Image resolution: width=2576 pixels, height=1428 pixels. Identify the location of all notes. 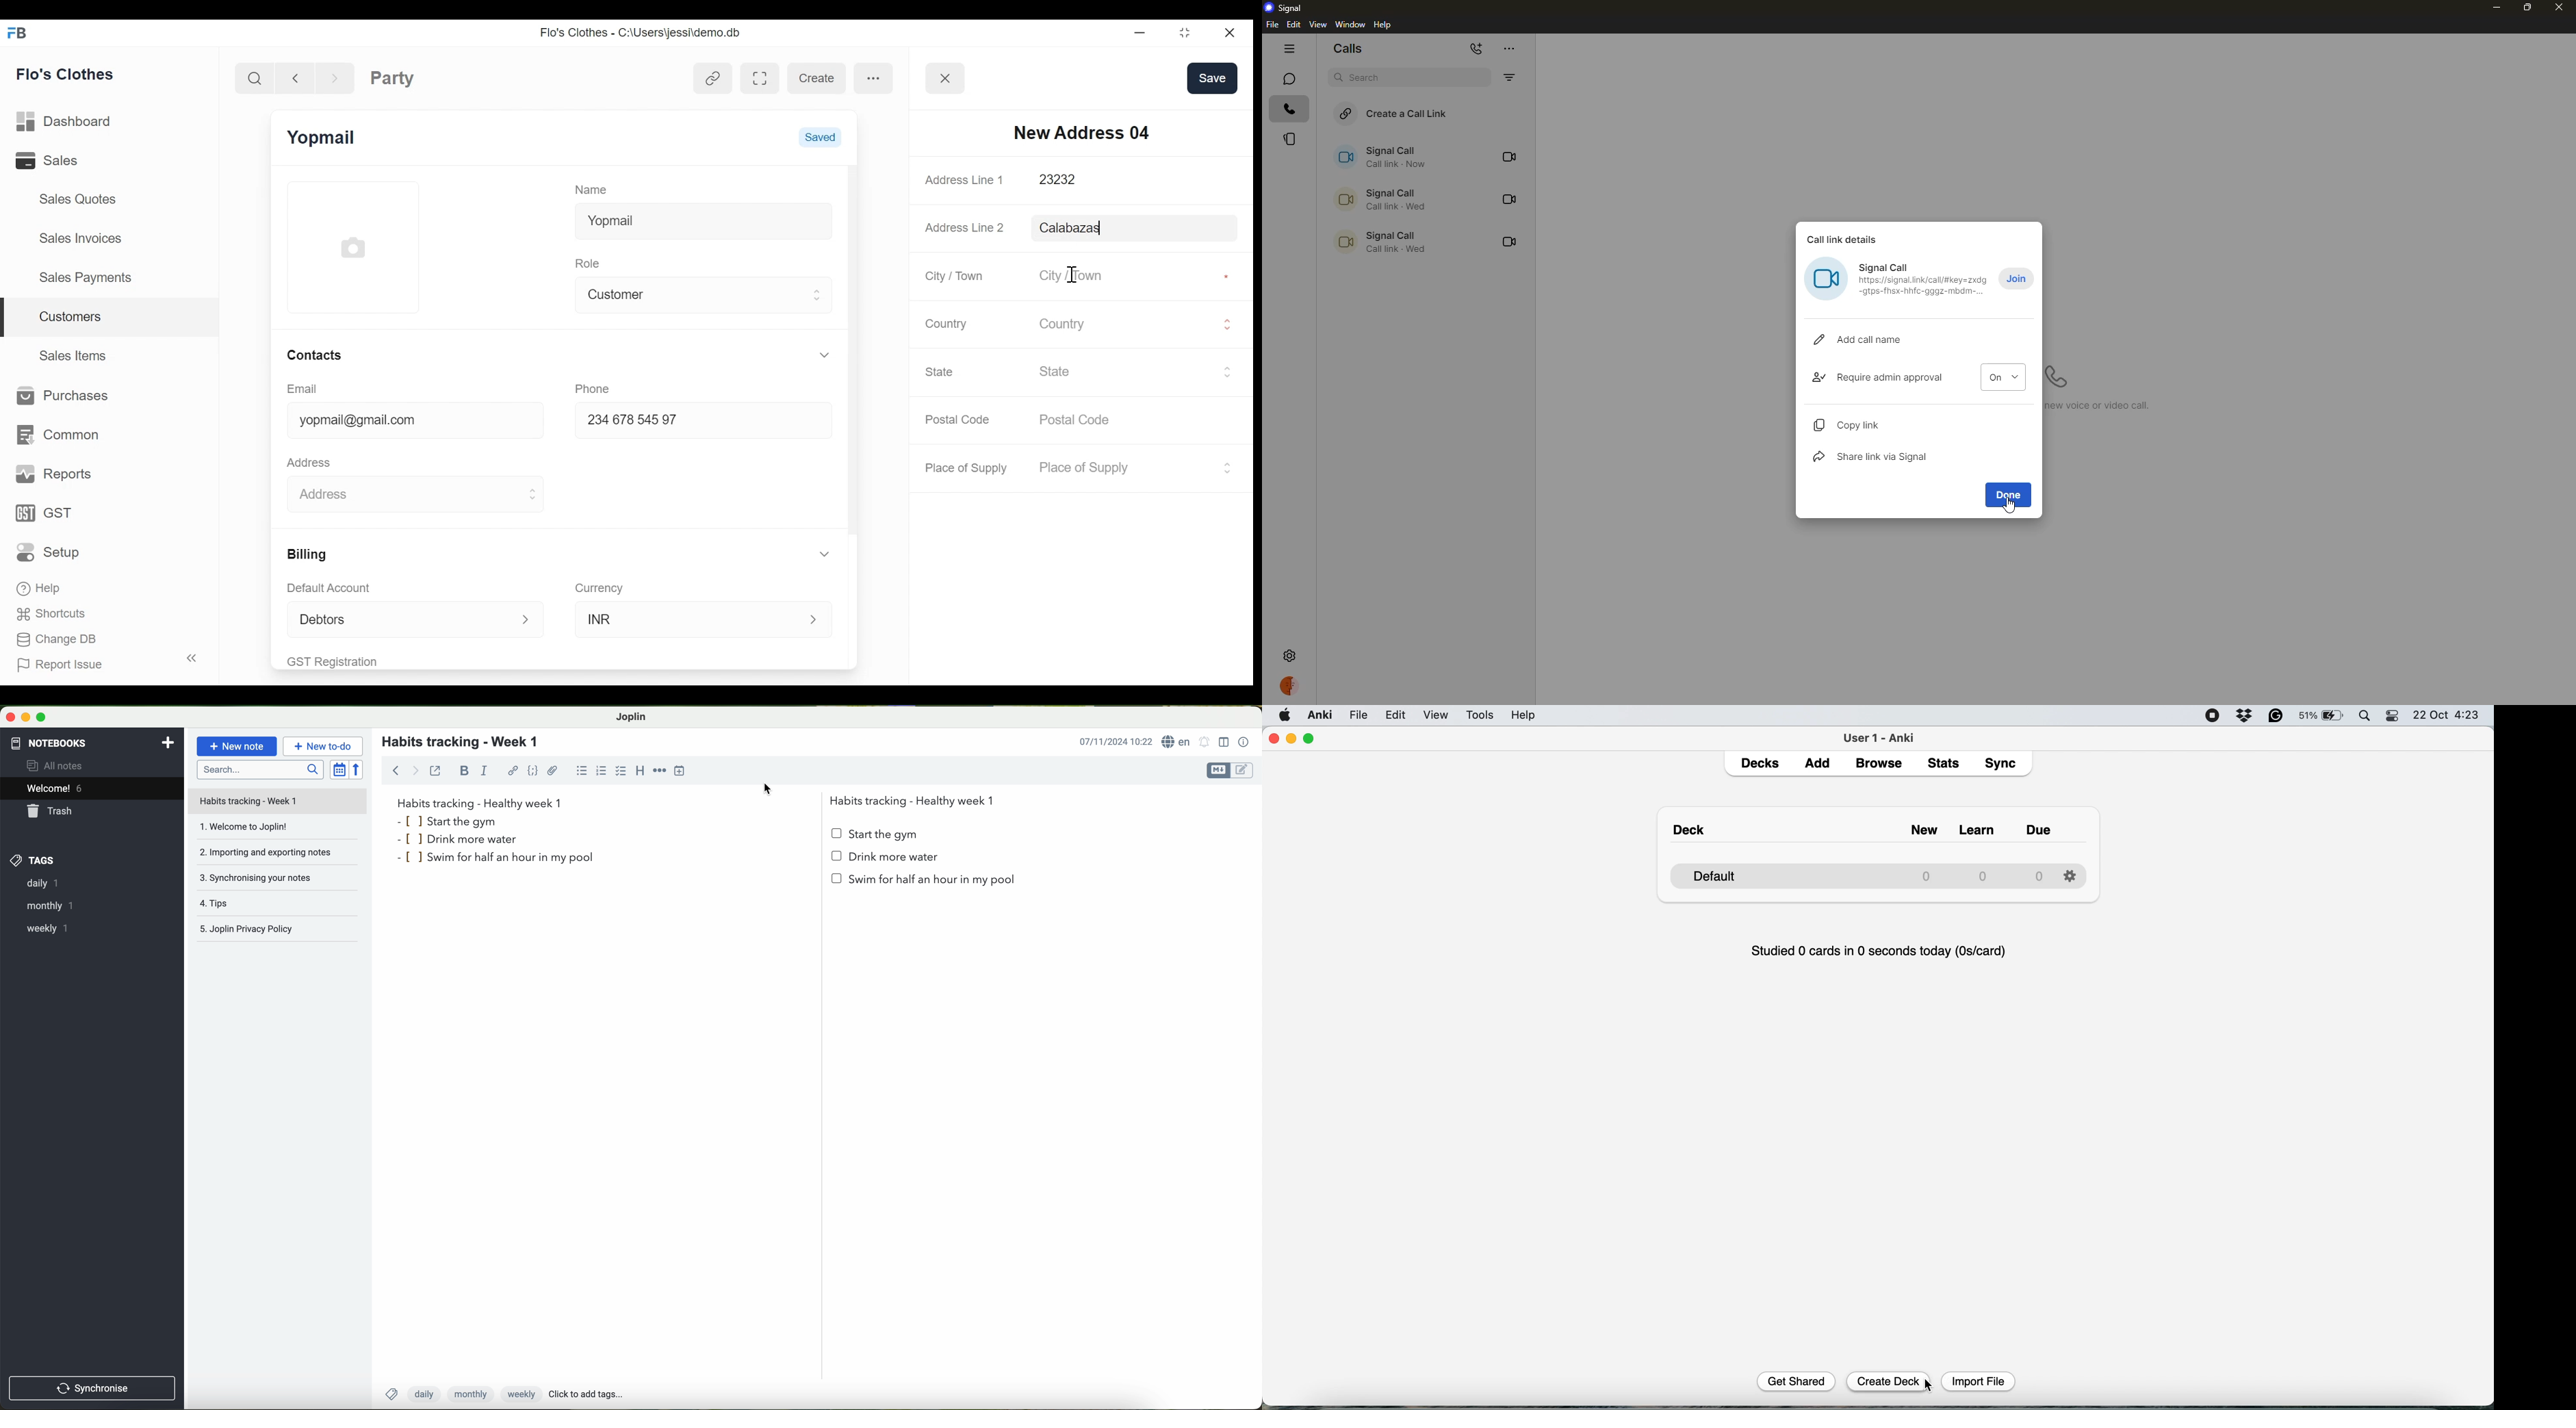
(57, 765).